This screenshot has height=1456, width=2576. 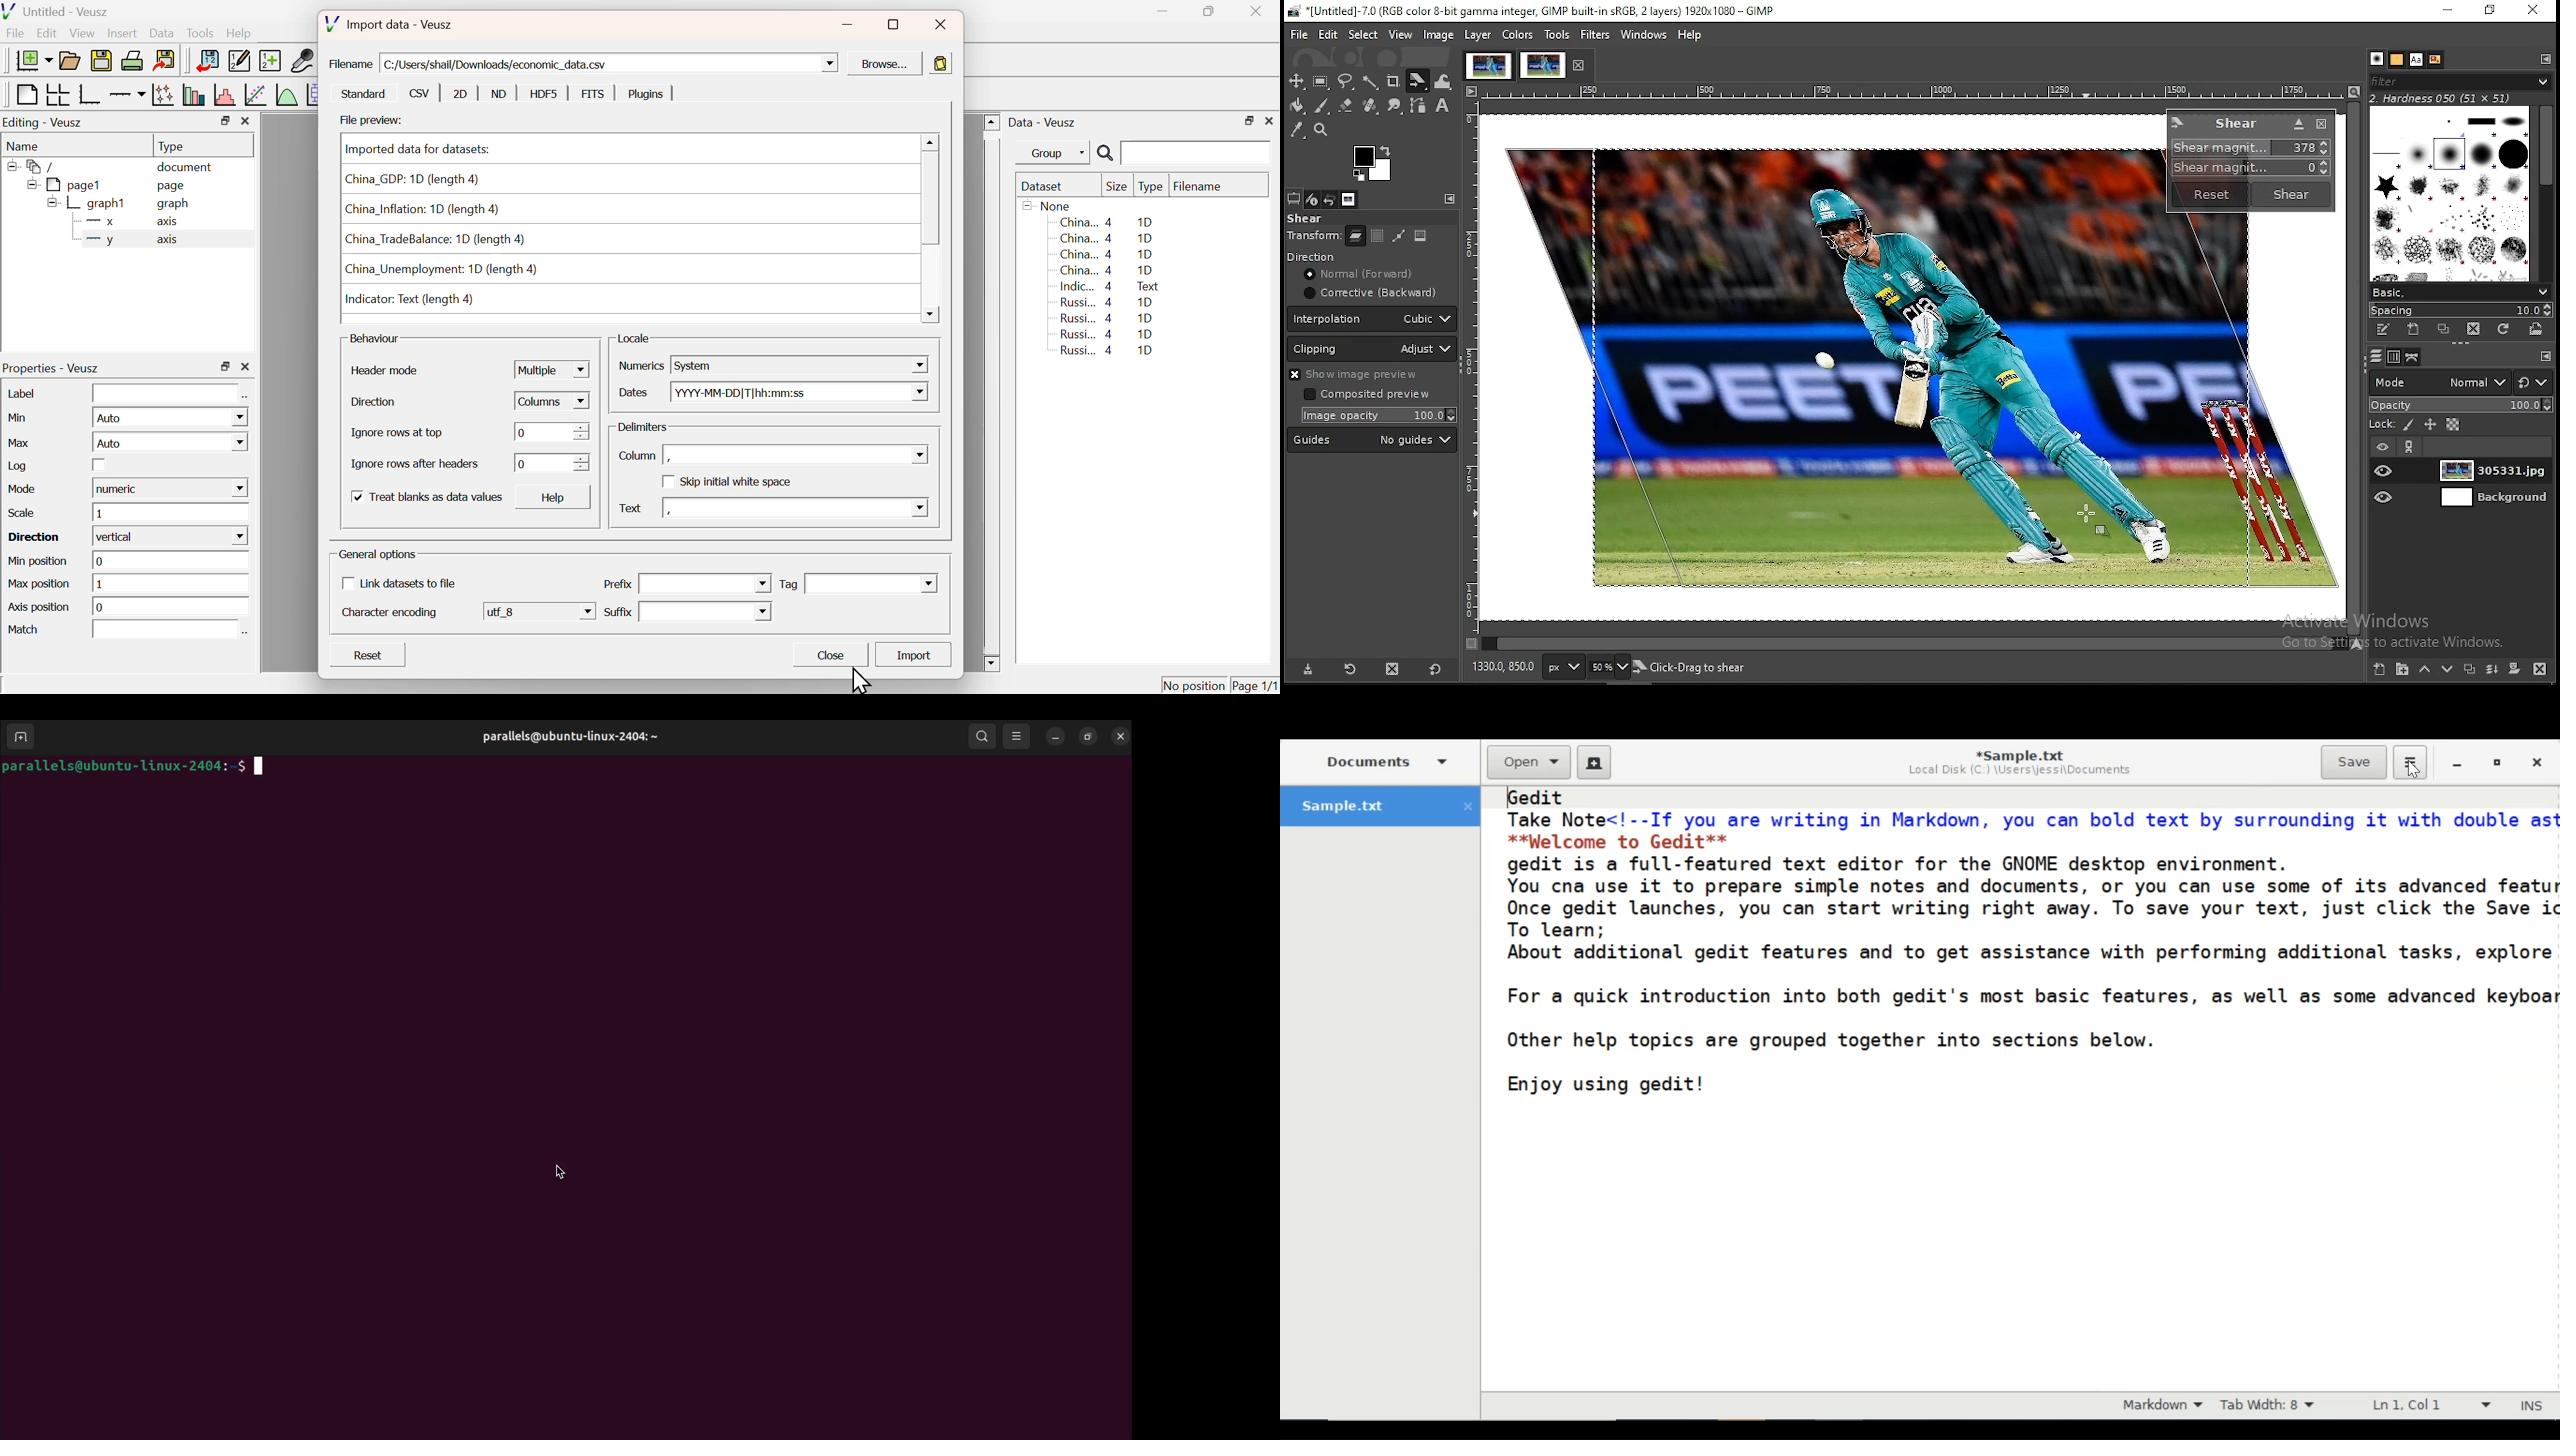 I want to click on spacing, so click(x=2464, y=310).